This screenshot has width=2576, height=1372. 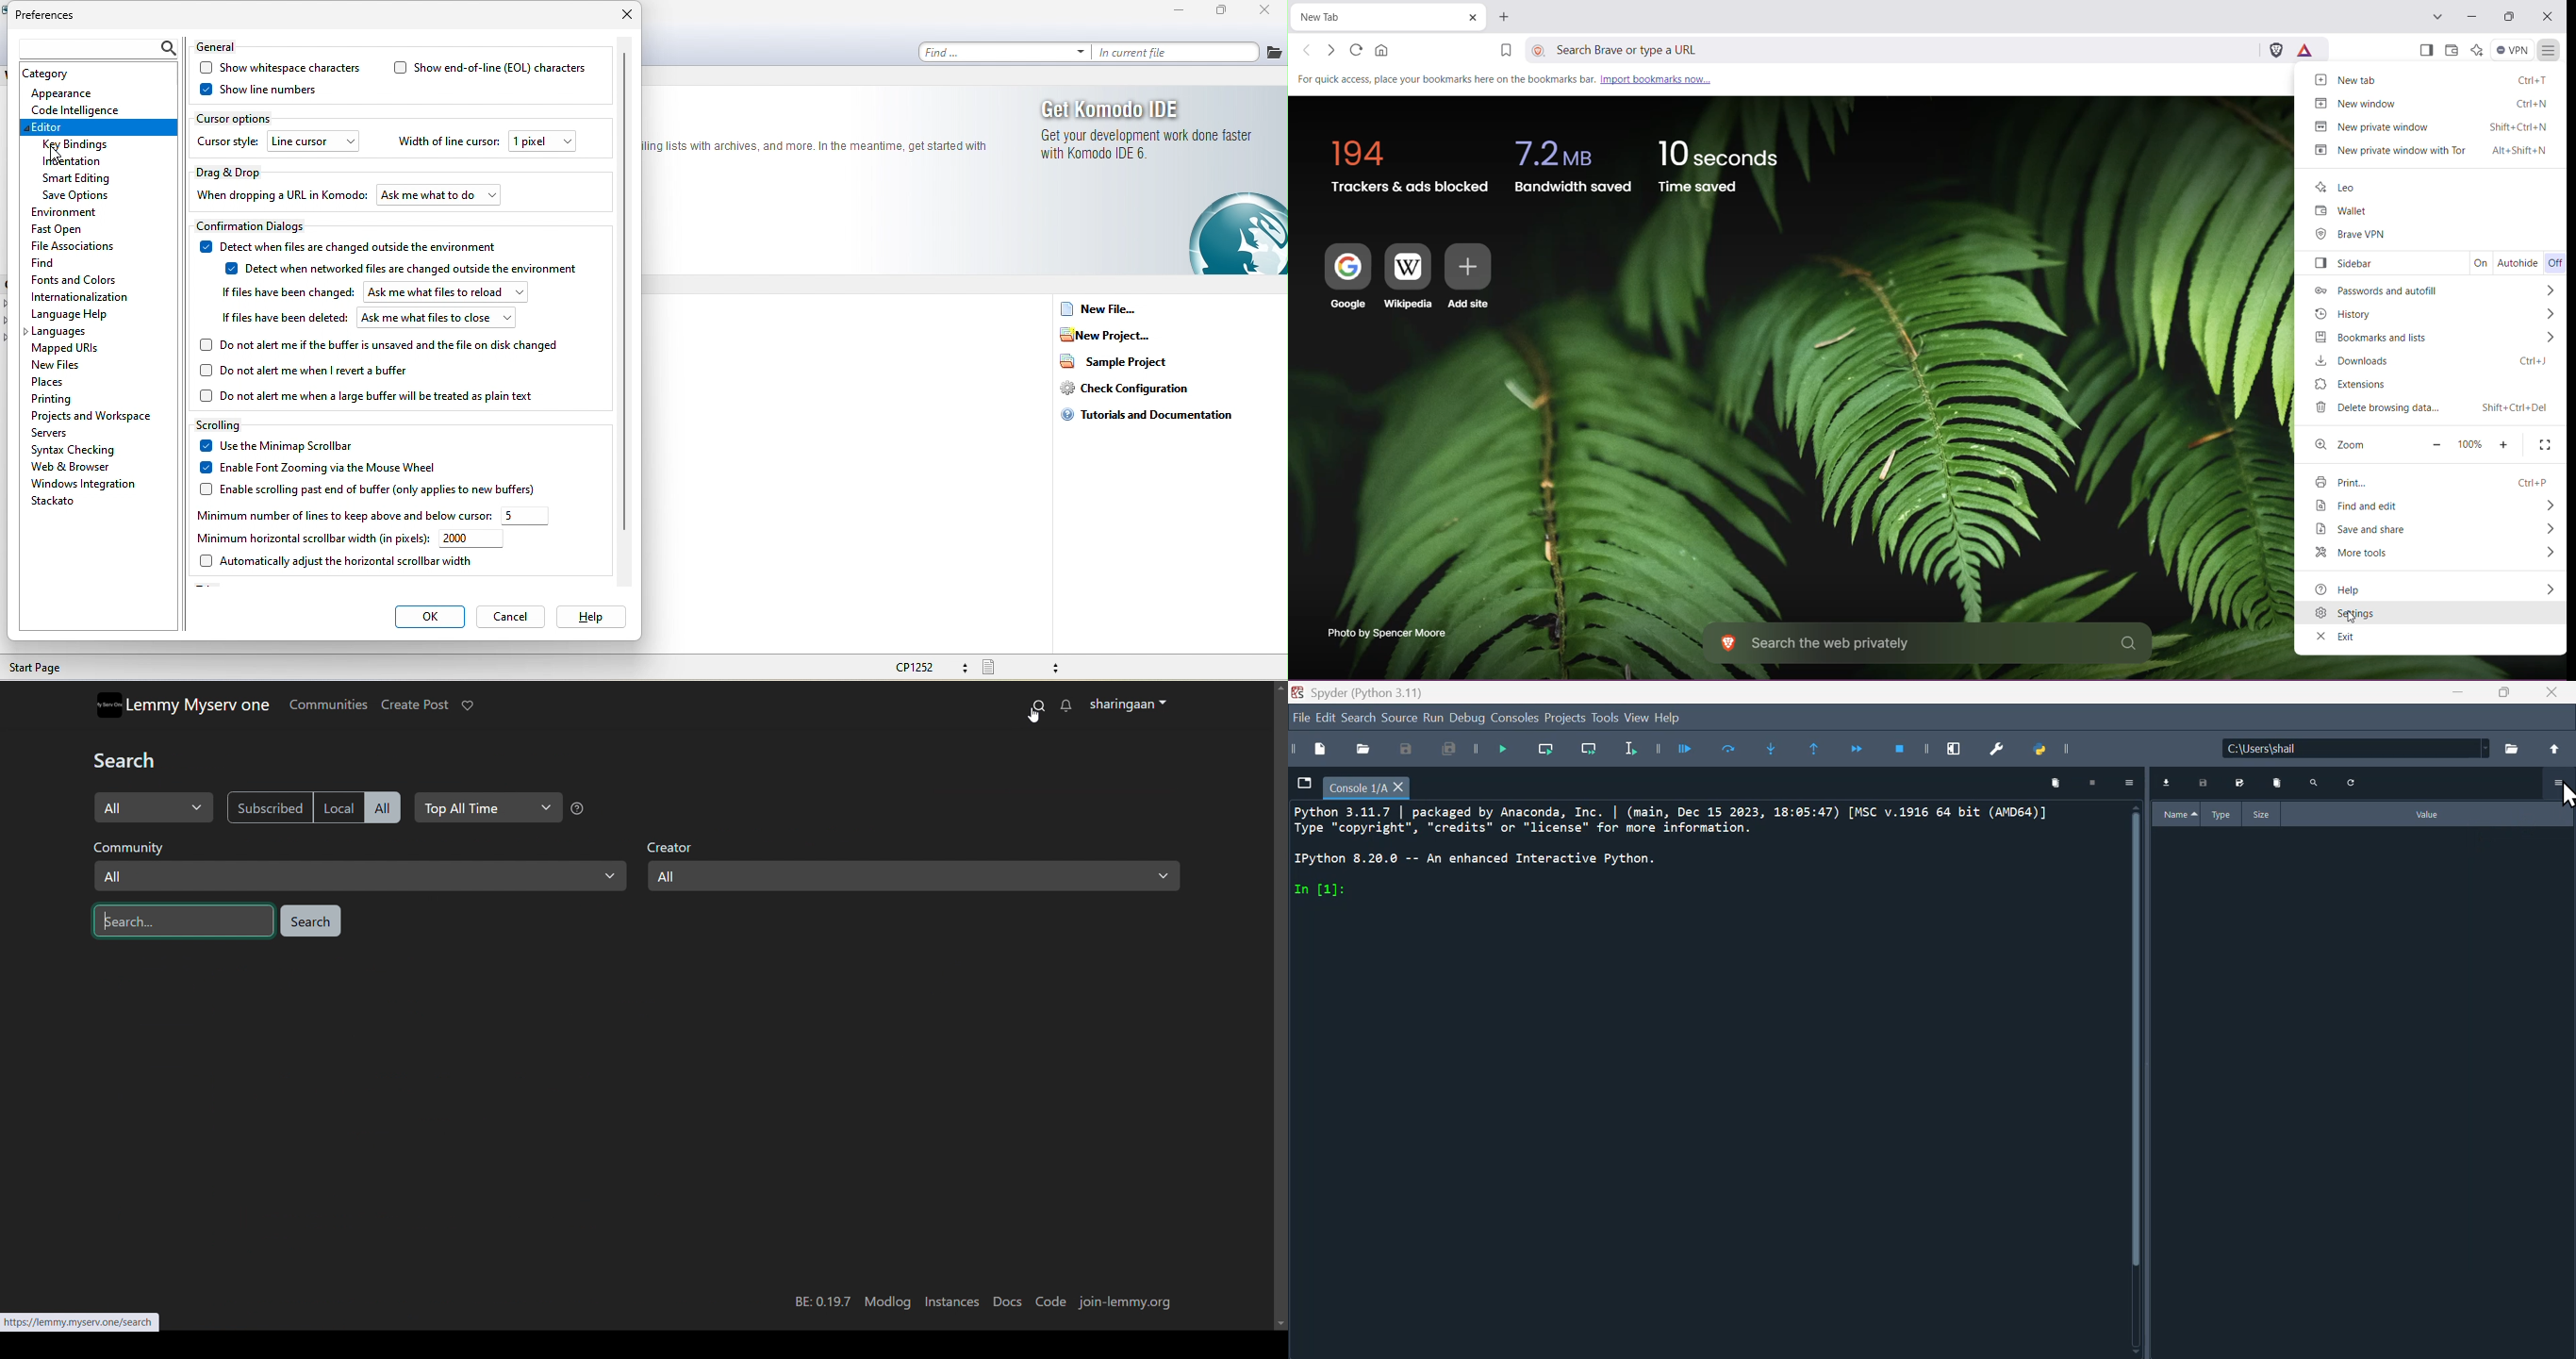 I want to click on Debug, so click(x=1470, y=717).